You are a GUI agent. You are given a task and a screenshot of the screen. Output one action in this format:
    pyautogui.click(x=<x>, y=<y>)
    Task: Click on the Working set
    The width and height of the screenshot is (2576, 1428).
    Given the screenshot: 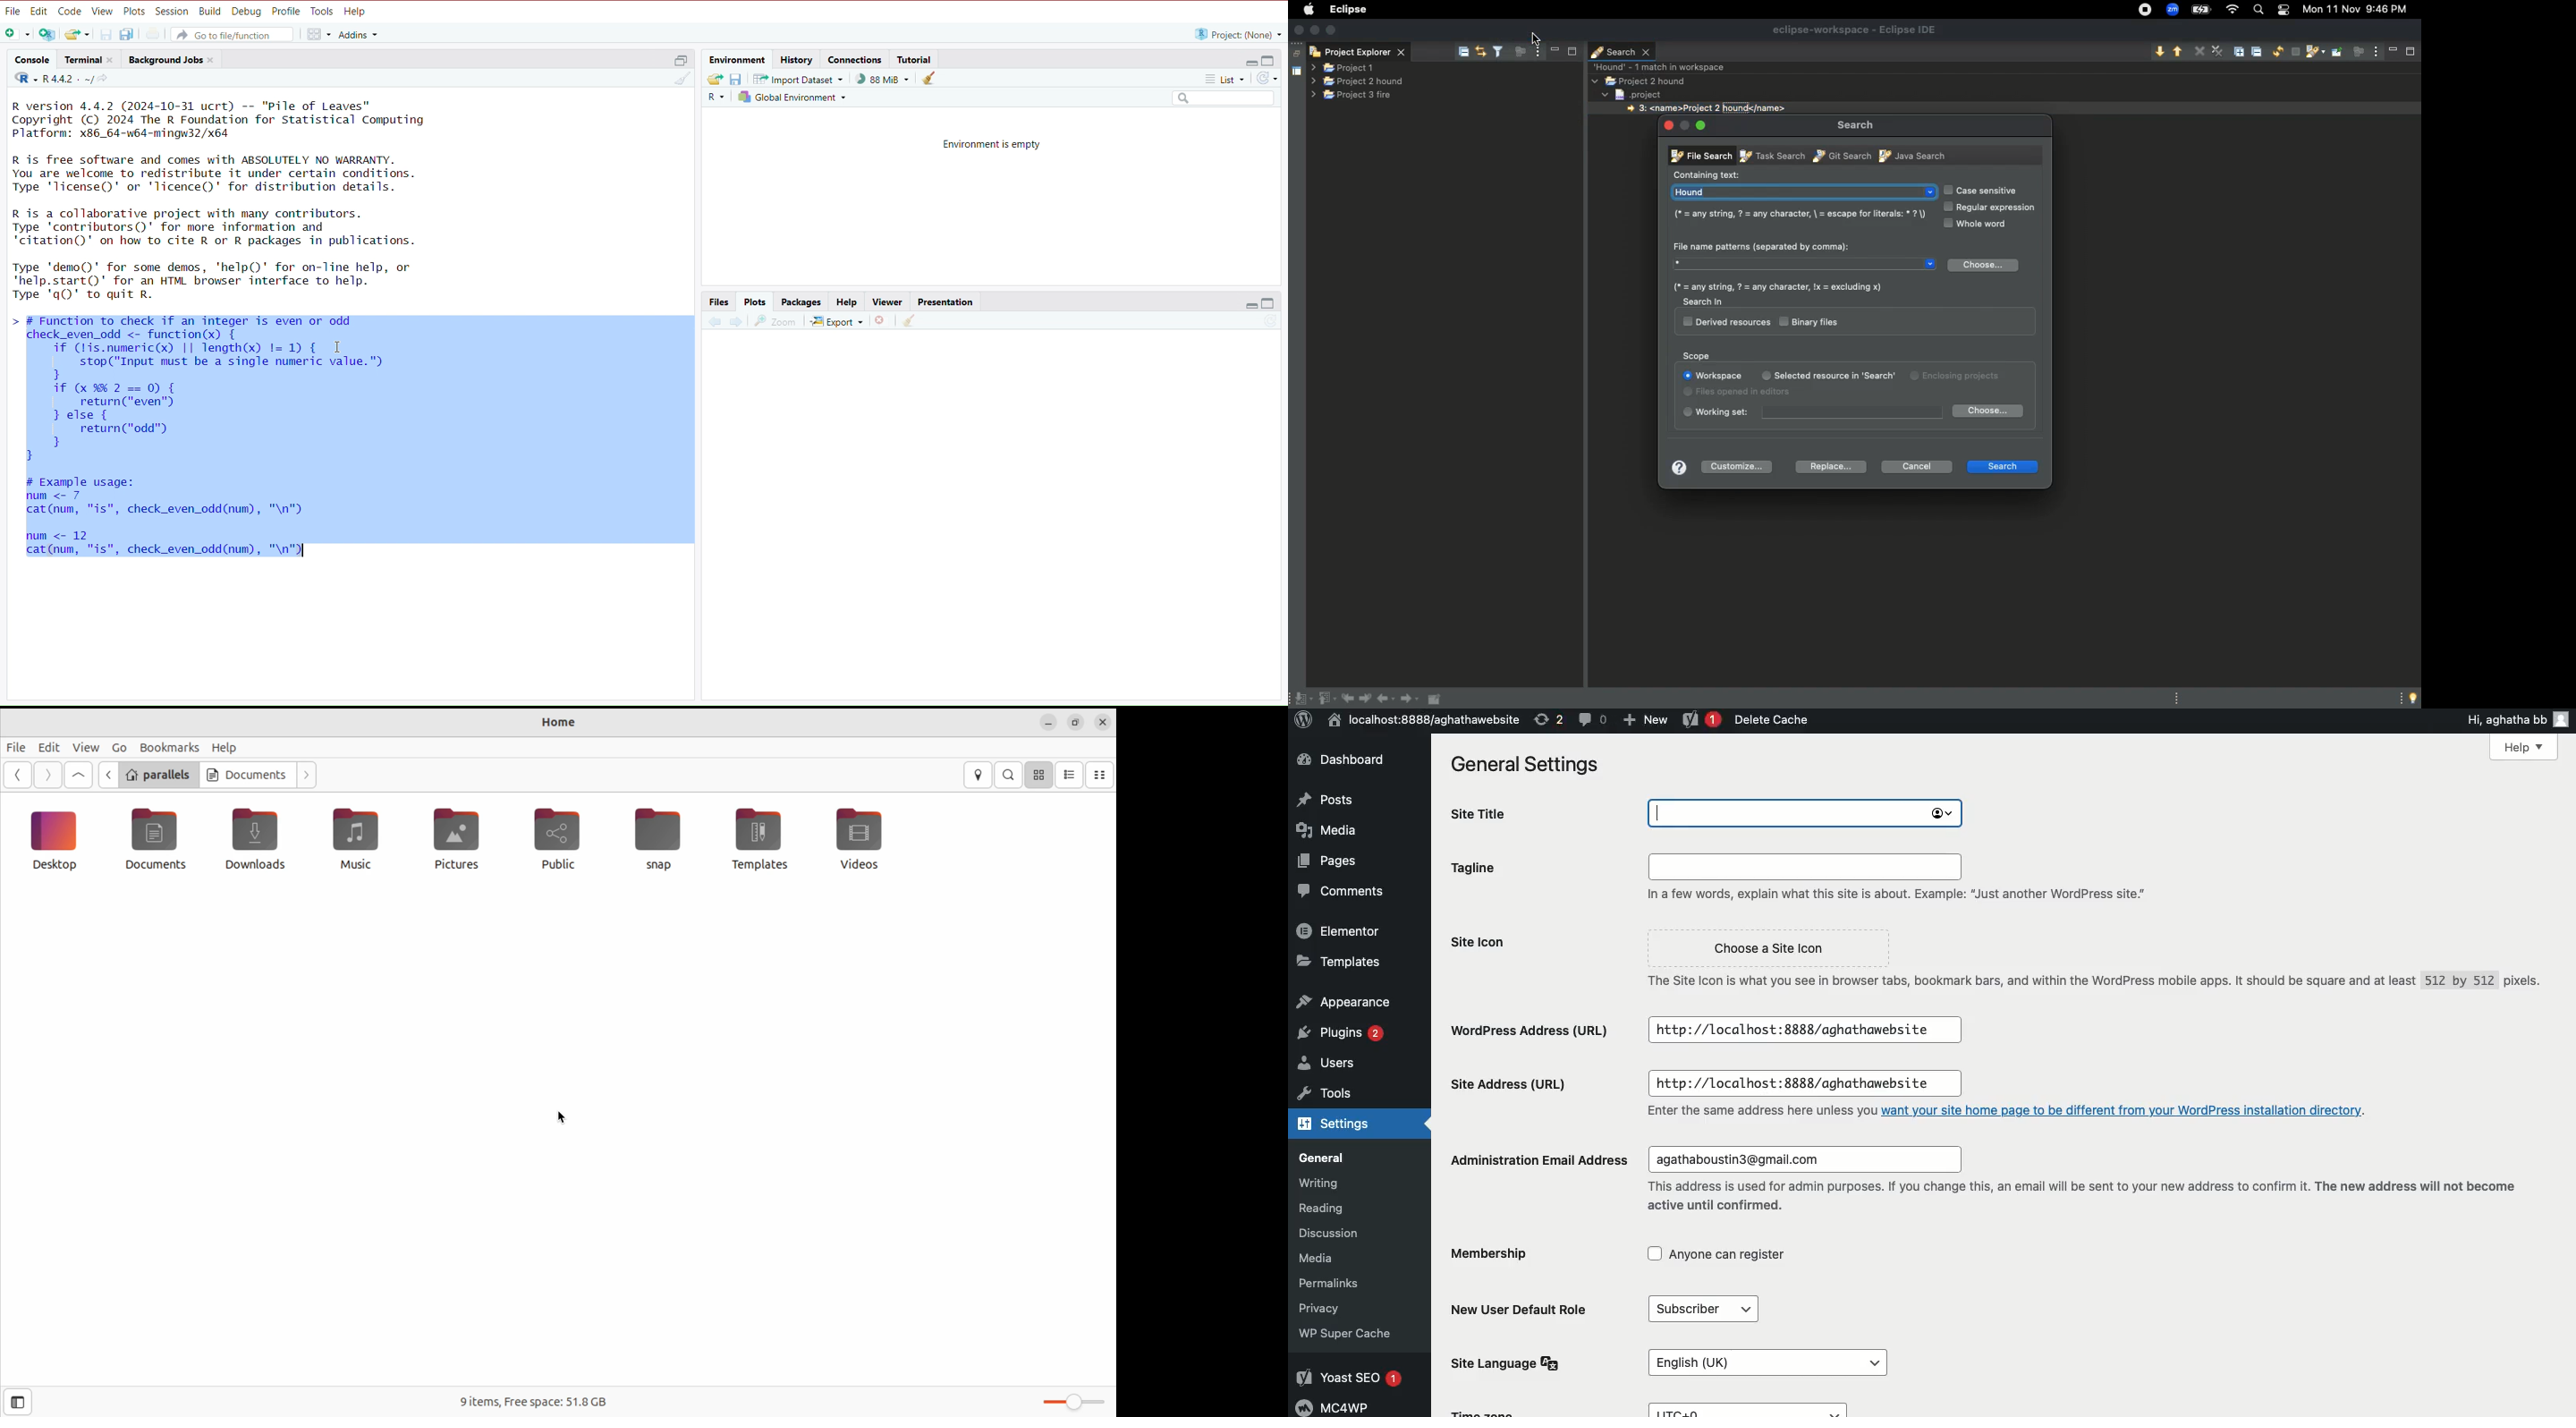 What is the action you would take?
    pyautogui.click(x=1811, y=413)
    